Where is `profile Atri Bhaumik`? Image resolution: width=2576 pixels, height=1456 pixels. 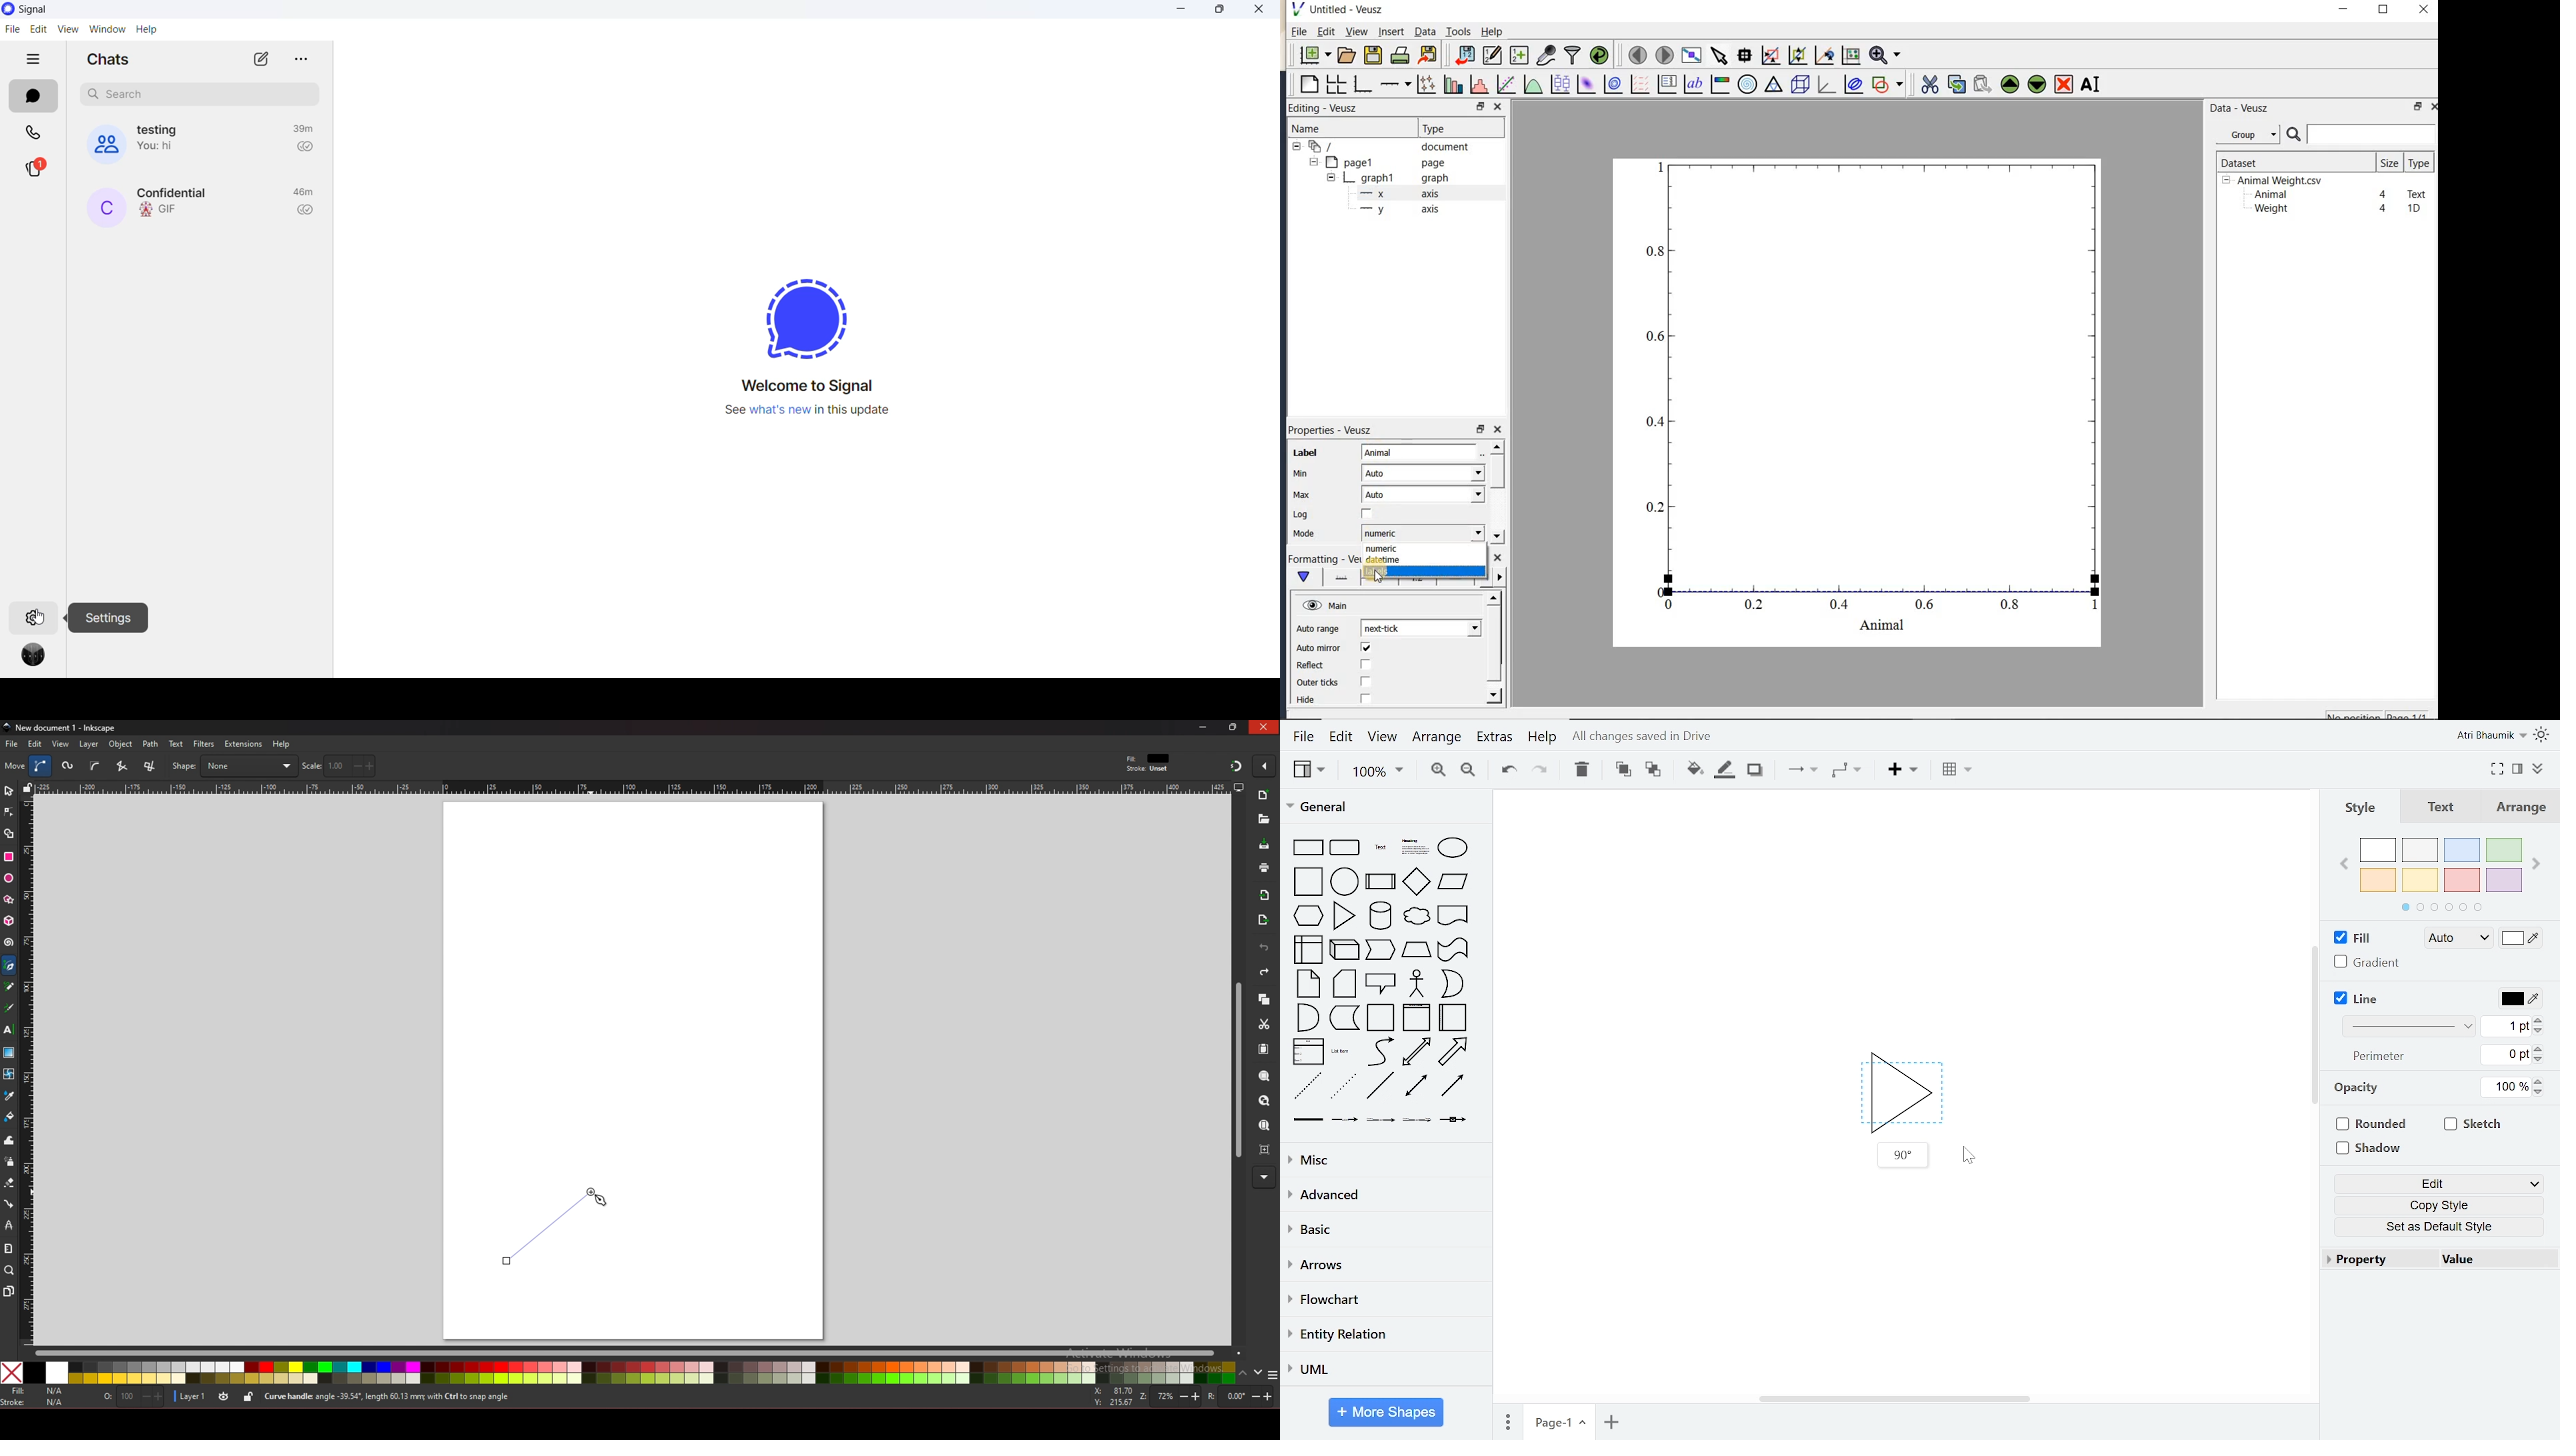 profile Atri Bhaumik is located at coordinates (2490, 736).